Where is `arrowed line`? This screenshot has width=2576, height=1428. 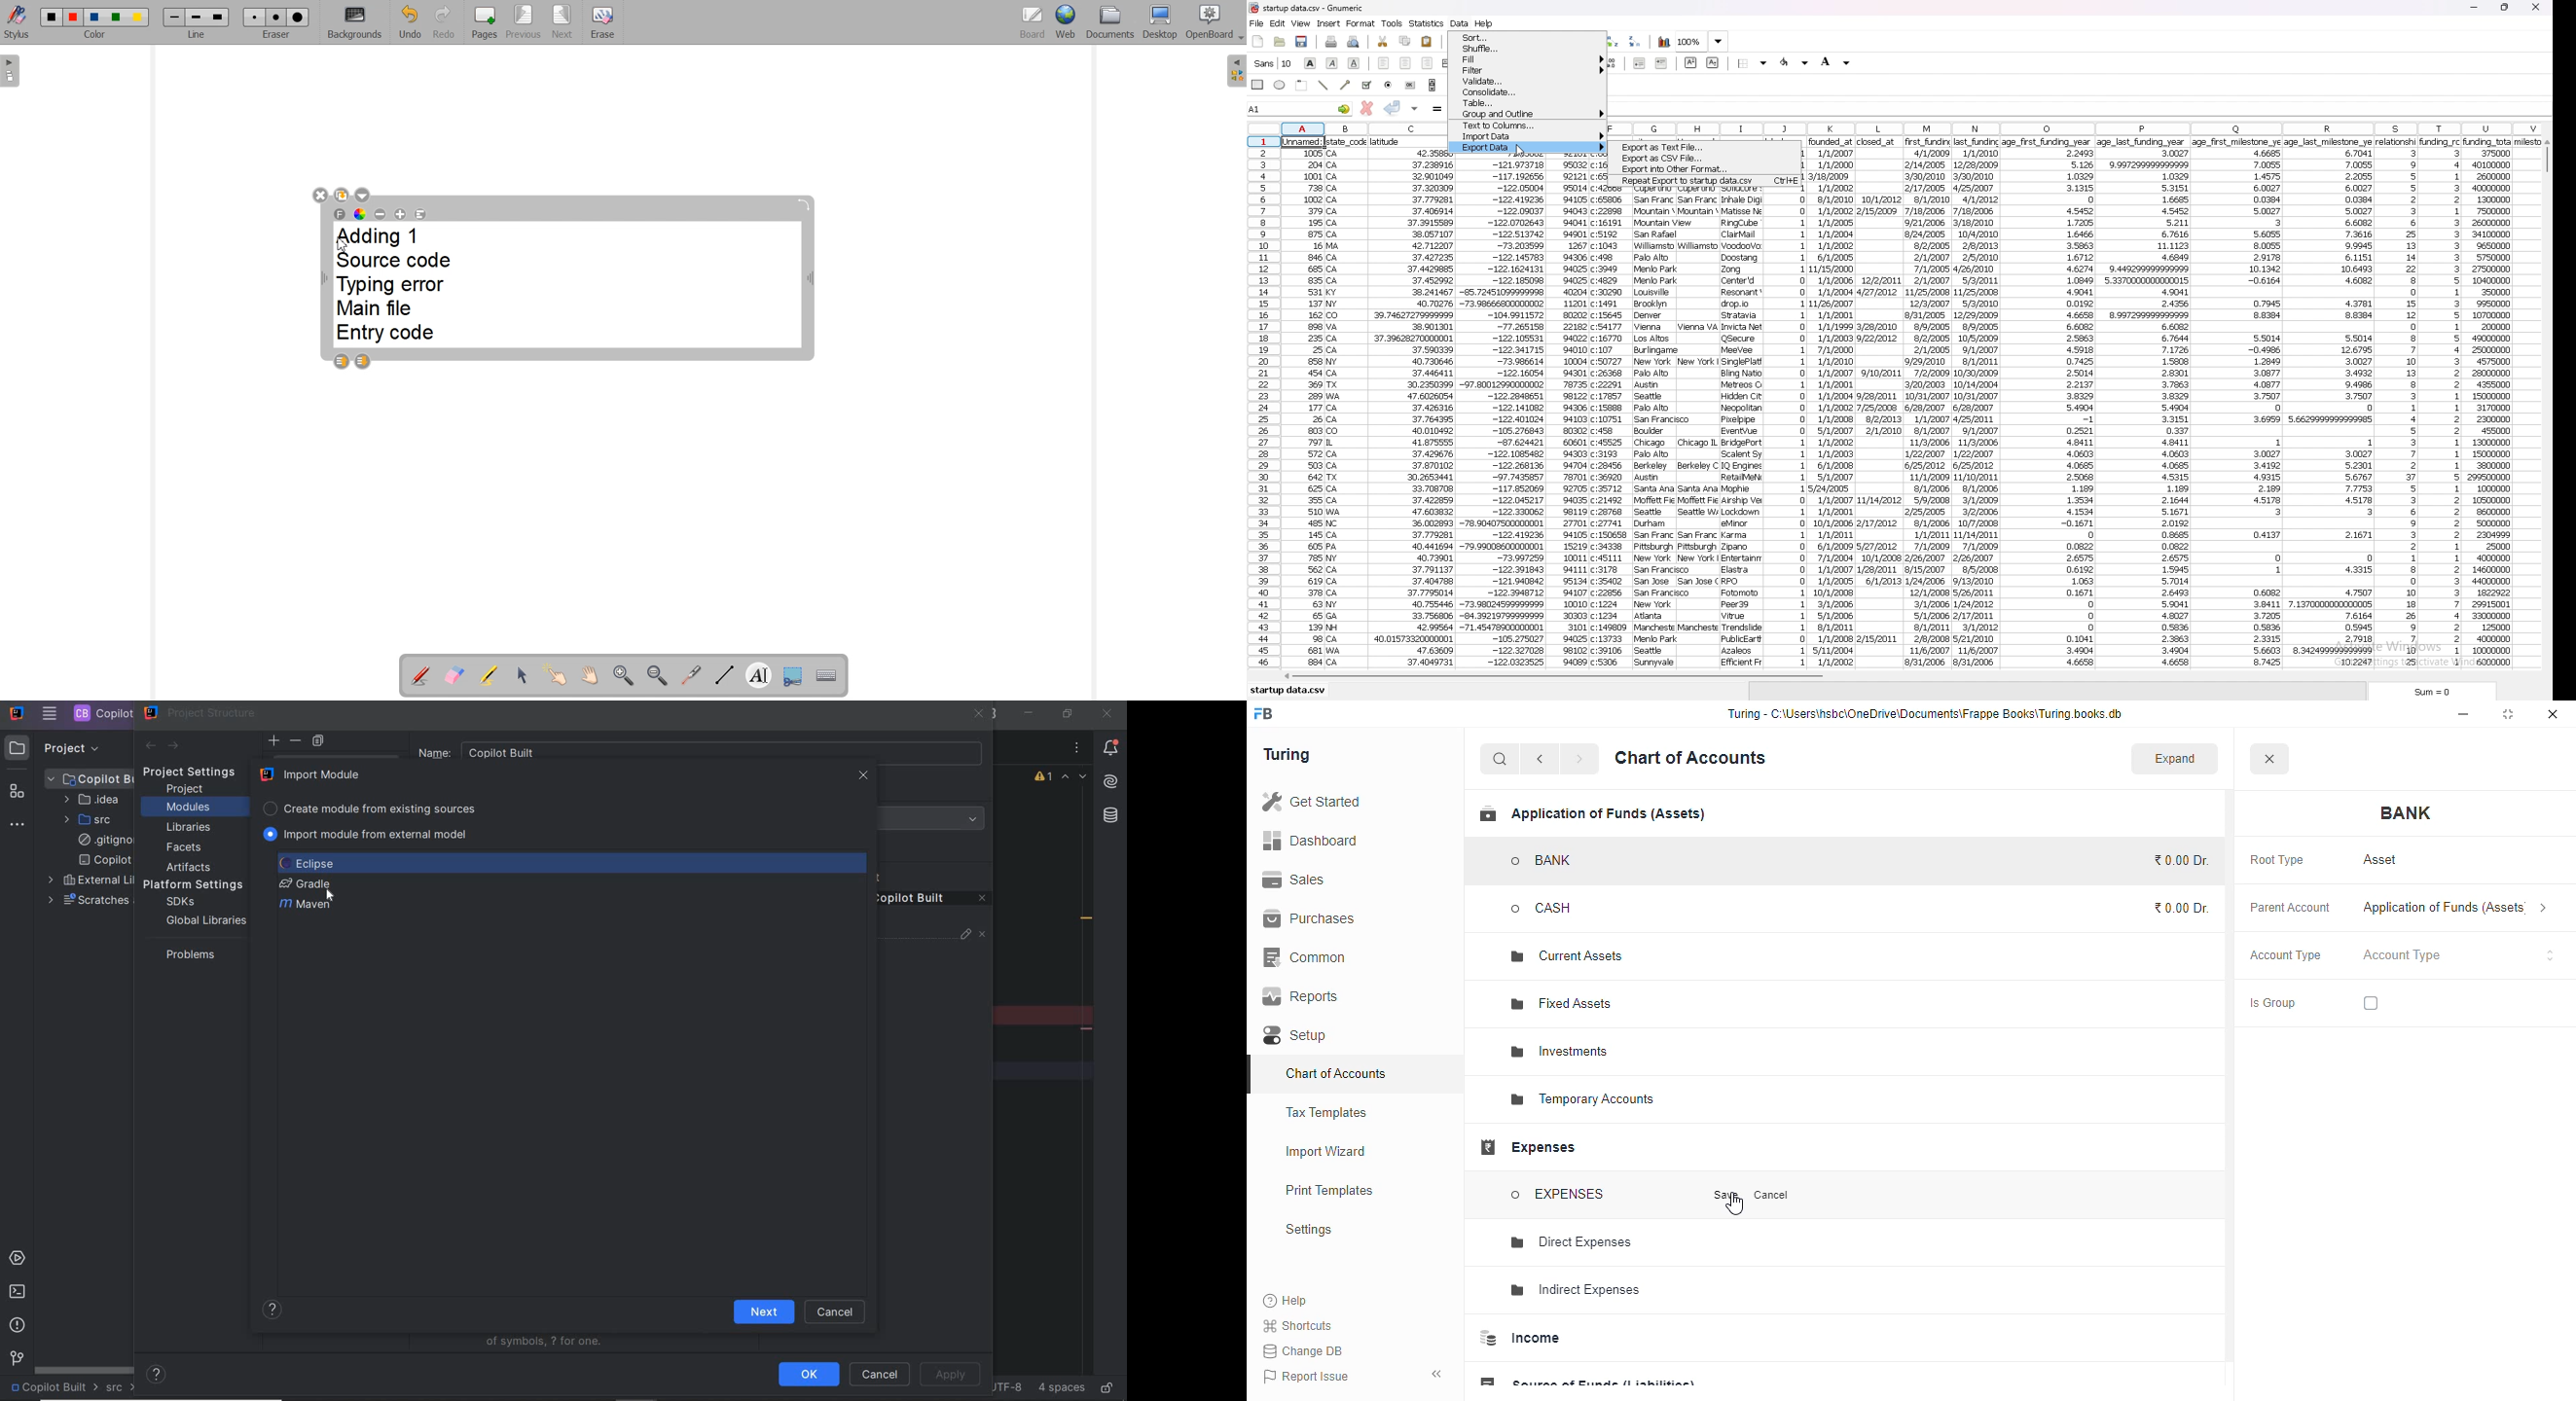 arrowed line is located at coordinates (1347, 84).